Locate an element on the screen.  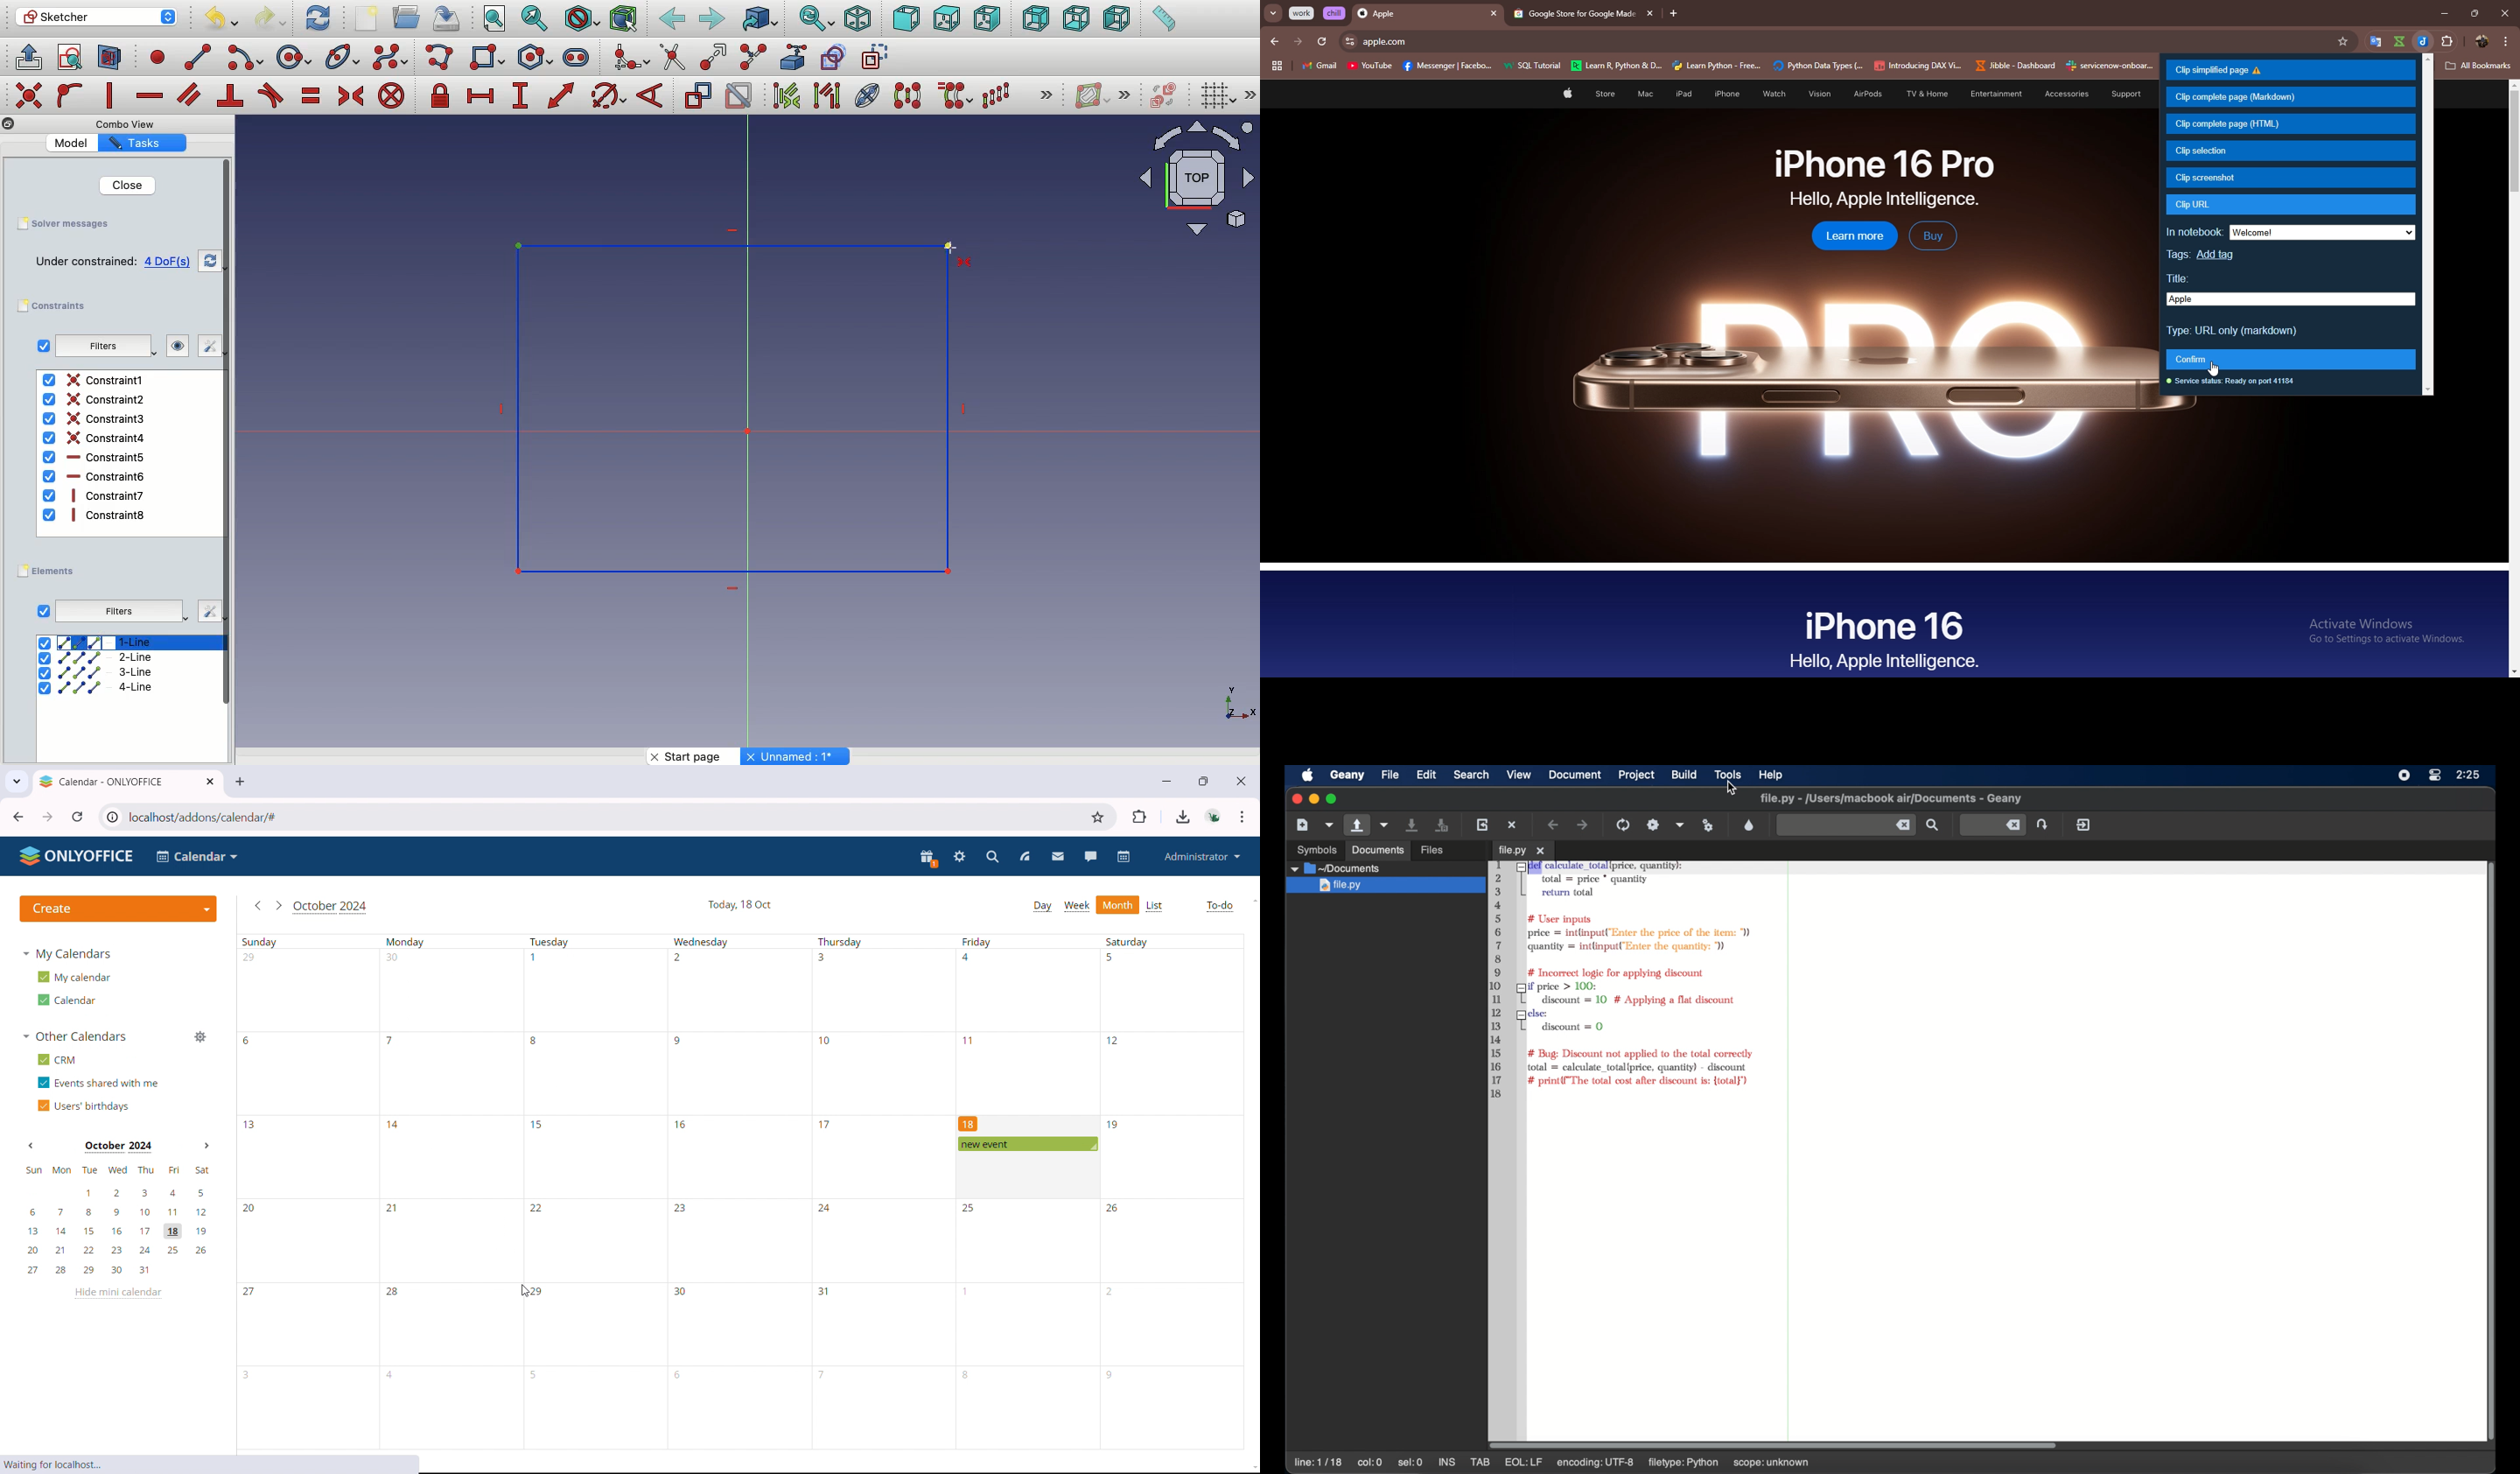
In notebook is located at coordinates (2194, 230).